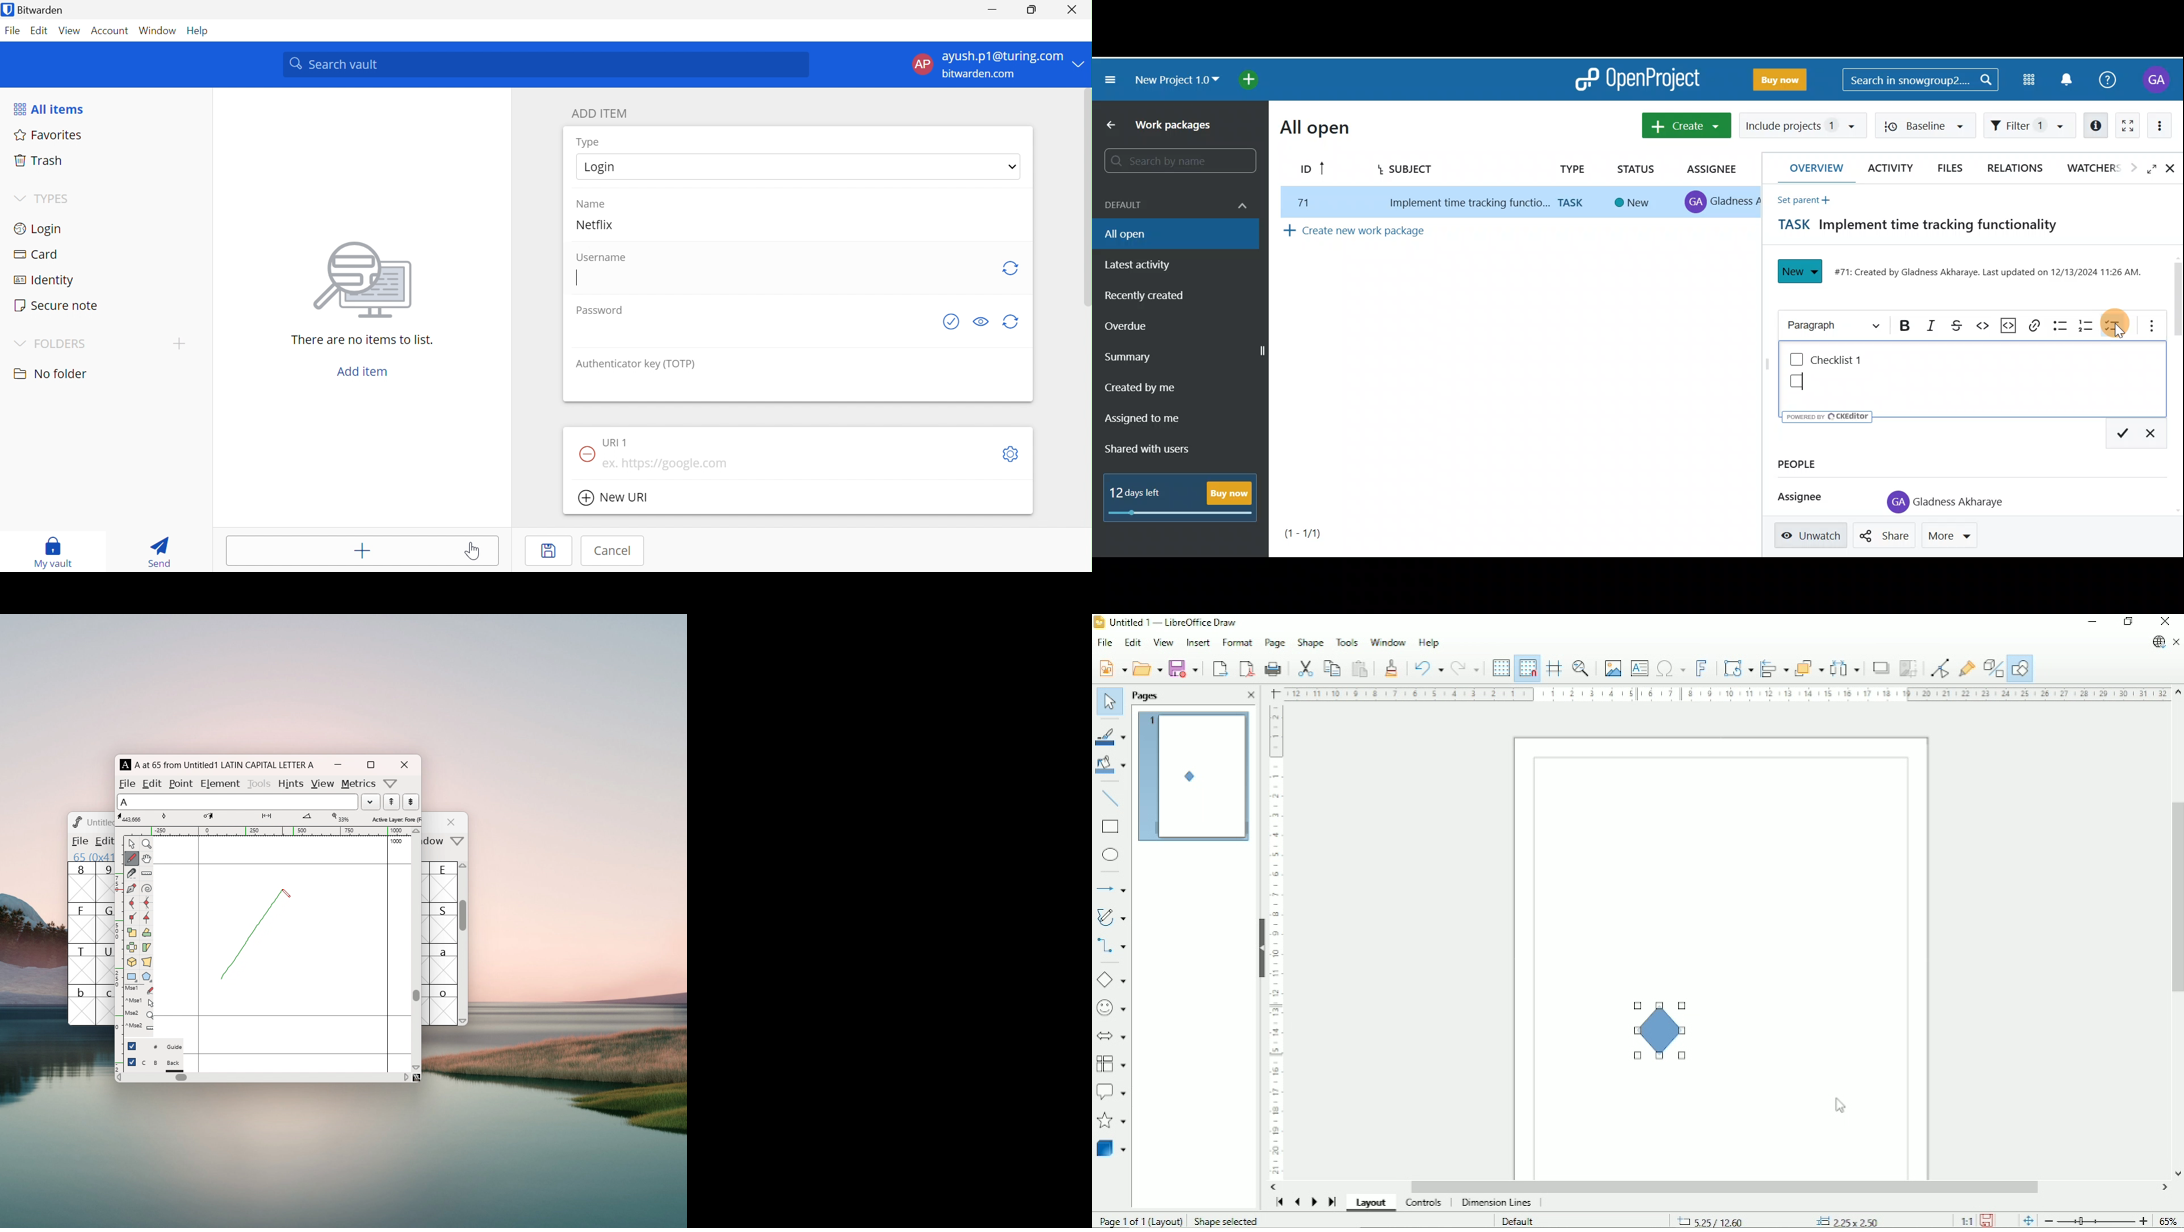 This screenshot has width=2184, height=1232. What do you see at coordinates (1931, 126) in the screenshot?
I see `Baseline` at bounding box center [1931, 126].